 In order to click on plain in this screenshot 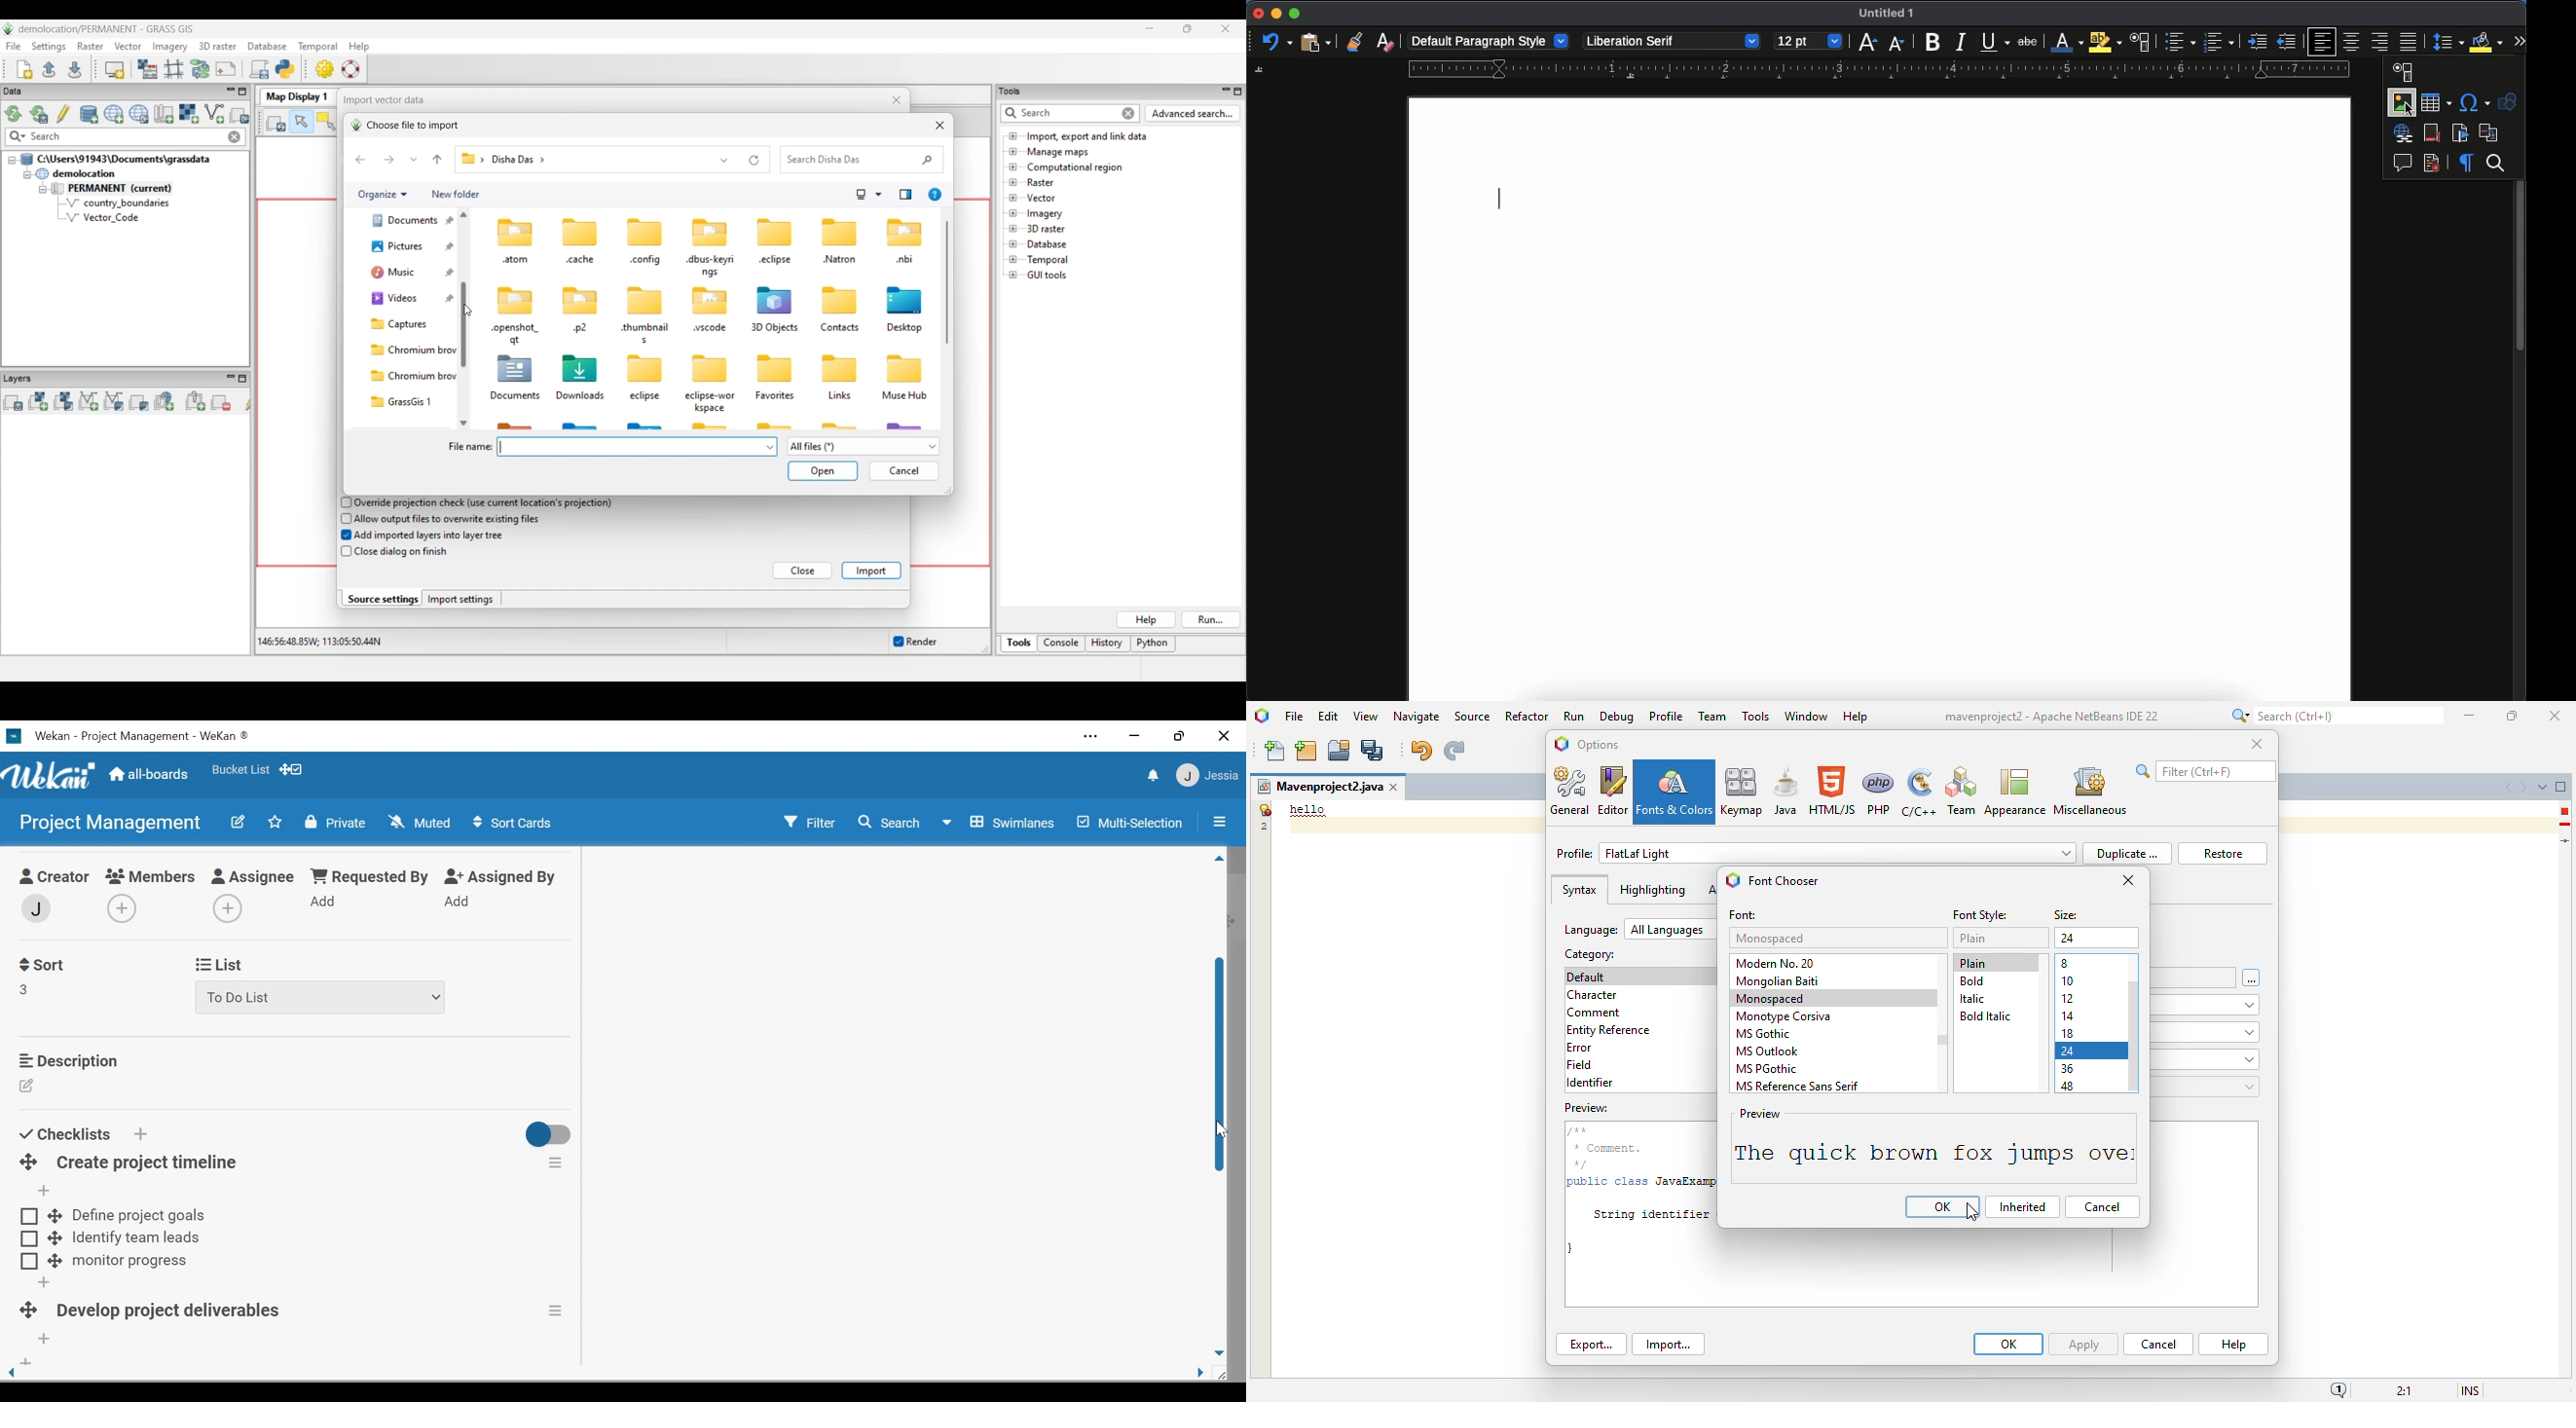, I will do `click(1972, 963)`.